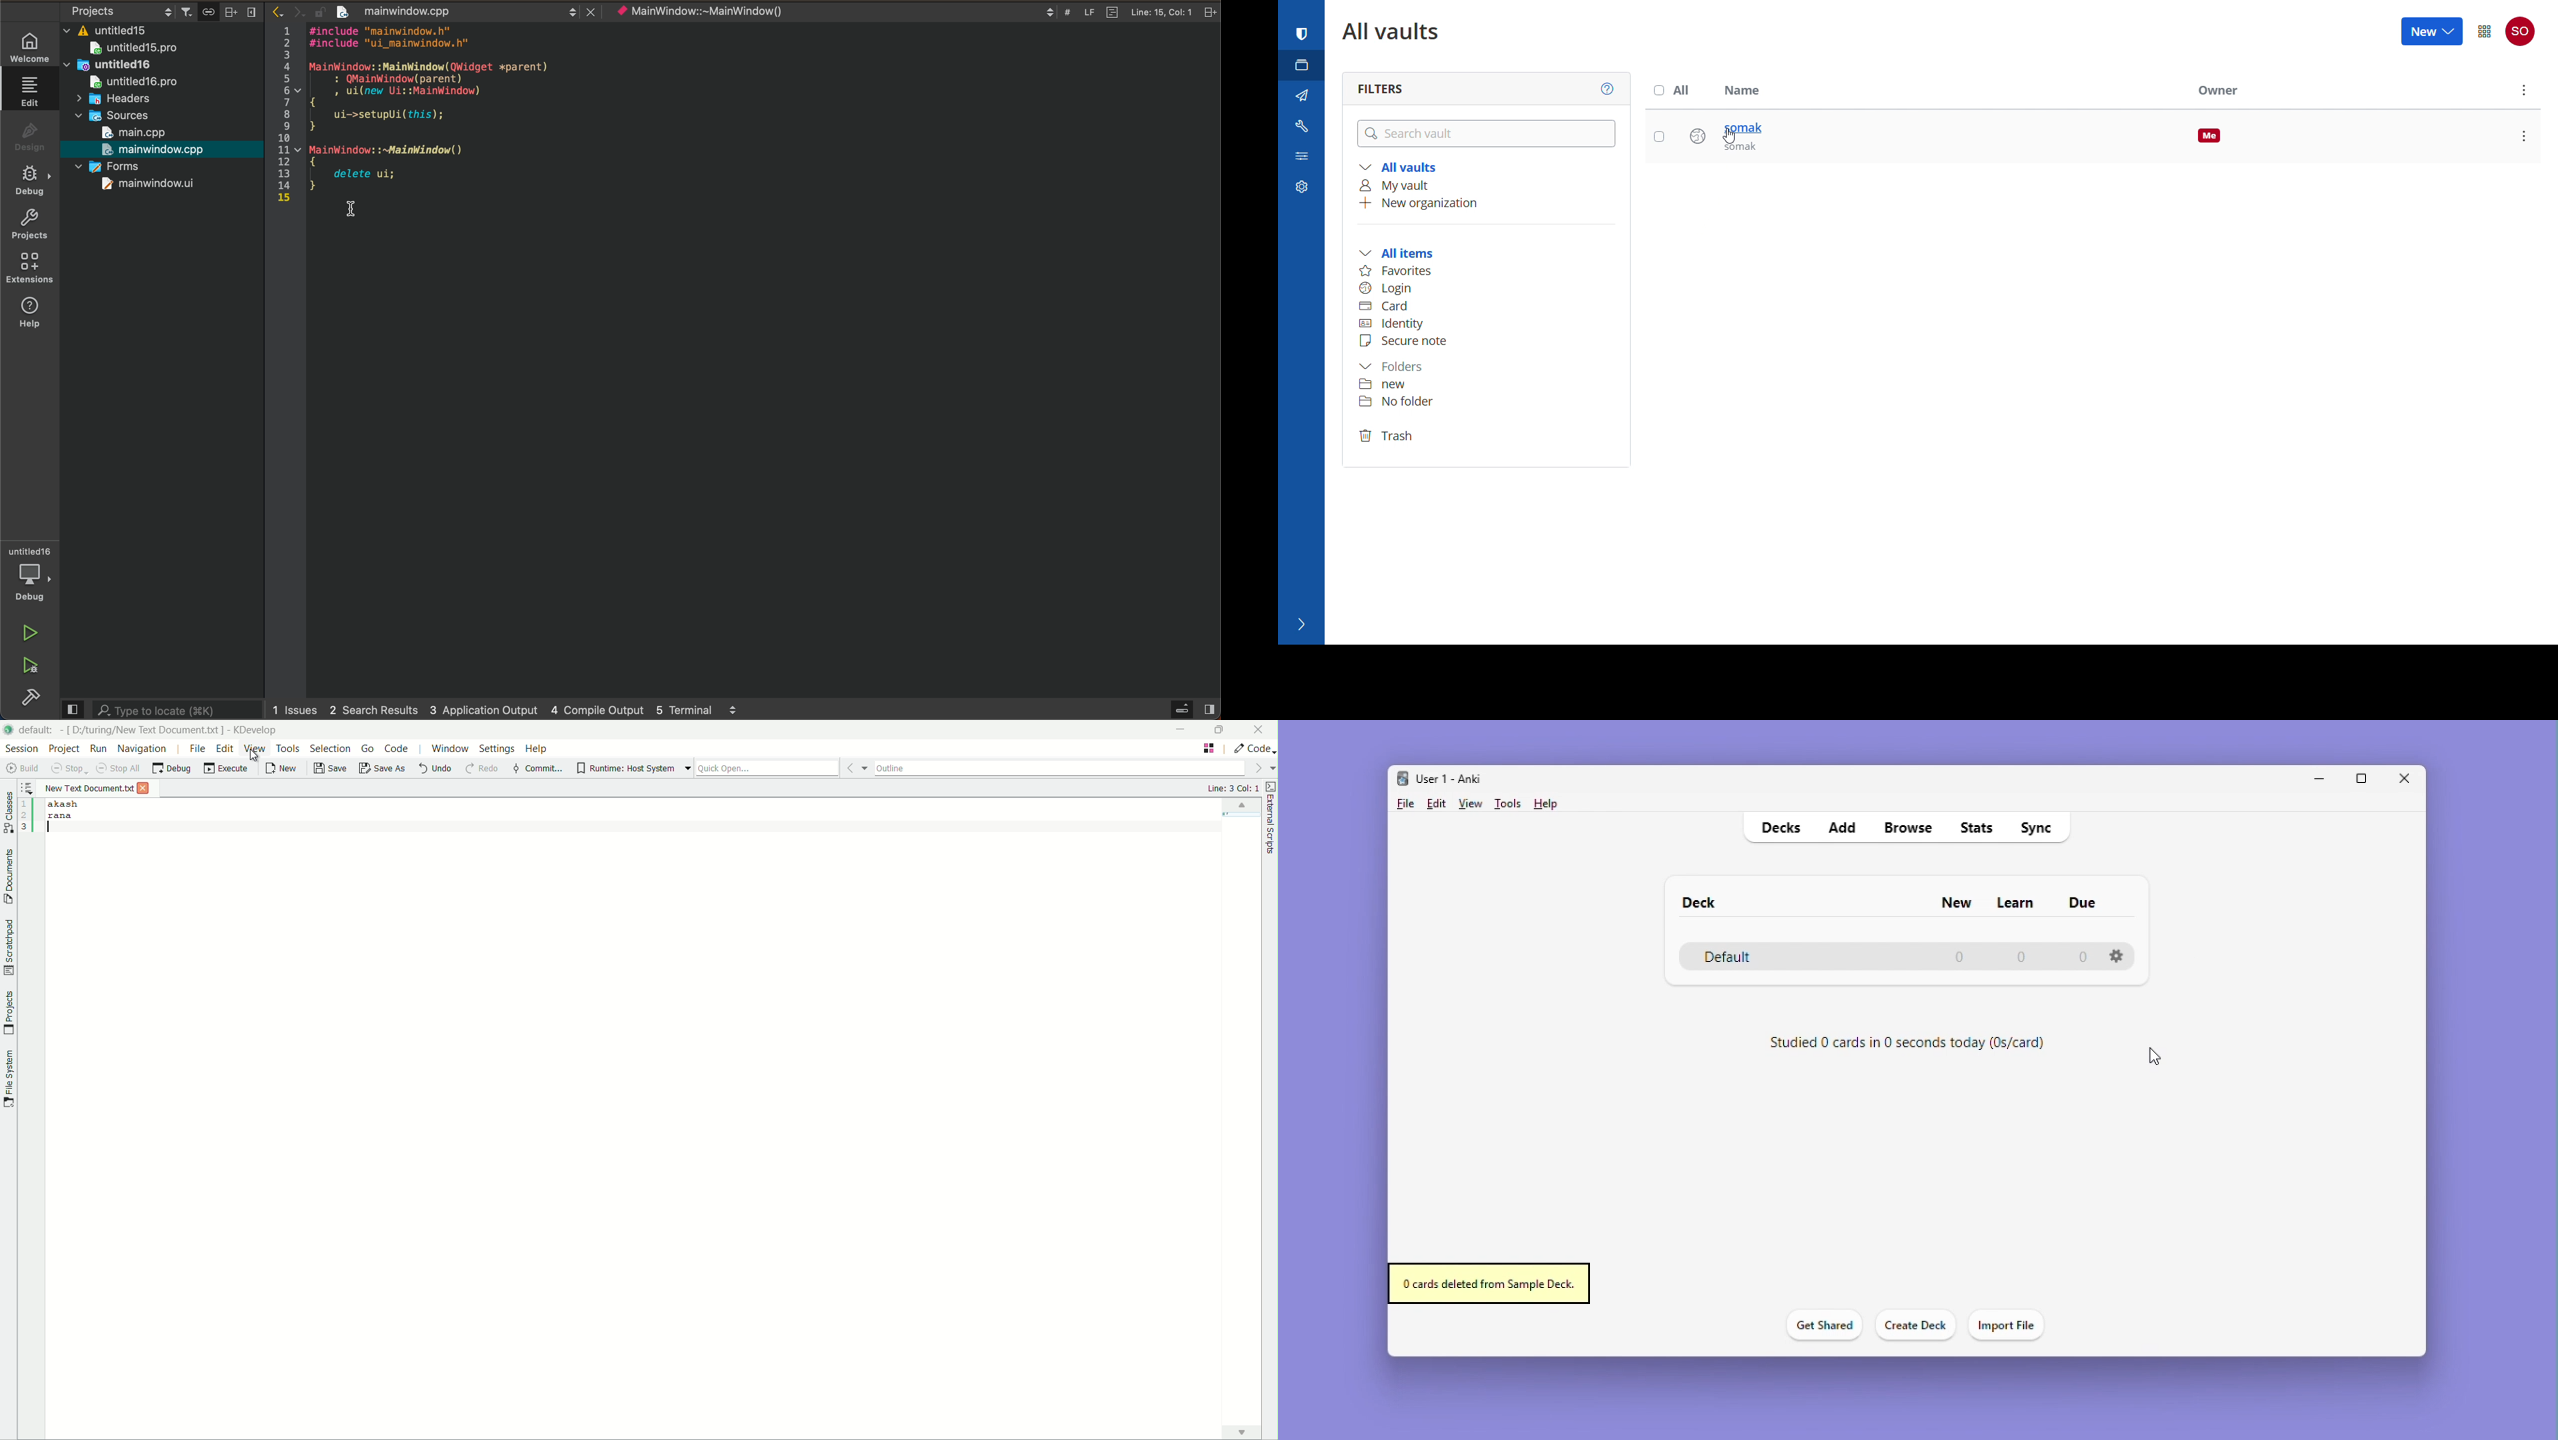  What do you see at coordinates (1482, 402) in the screenshot?
I see `folder 2` at bounding box center [1482, 402].